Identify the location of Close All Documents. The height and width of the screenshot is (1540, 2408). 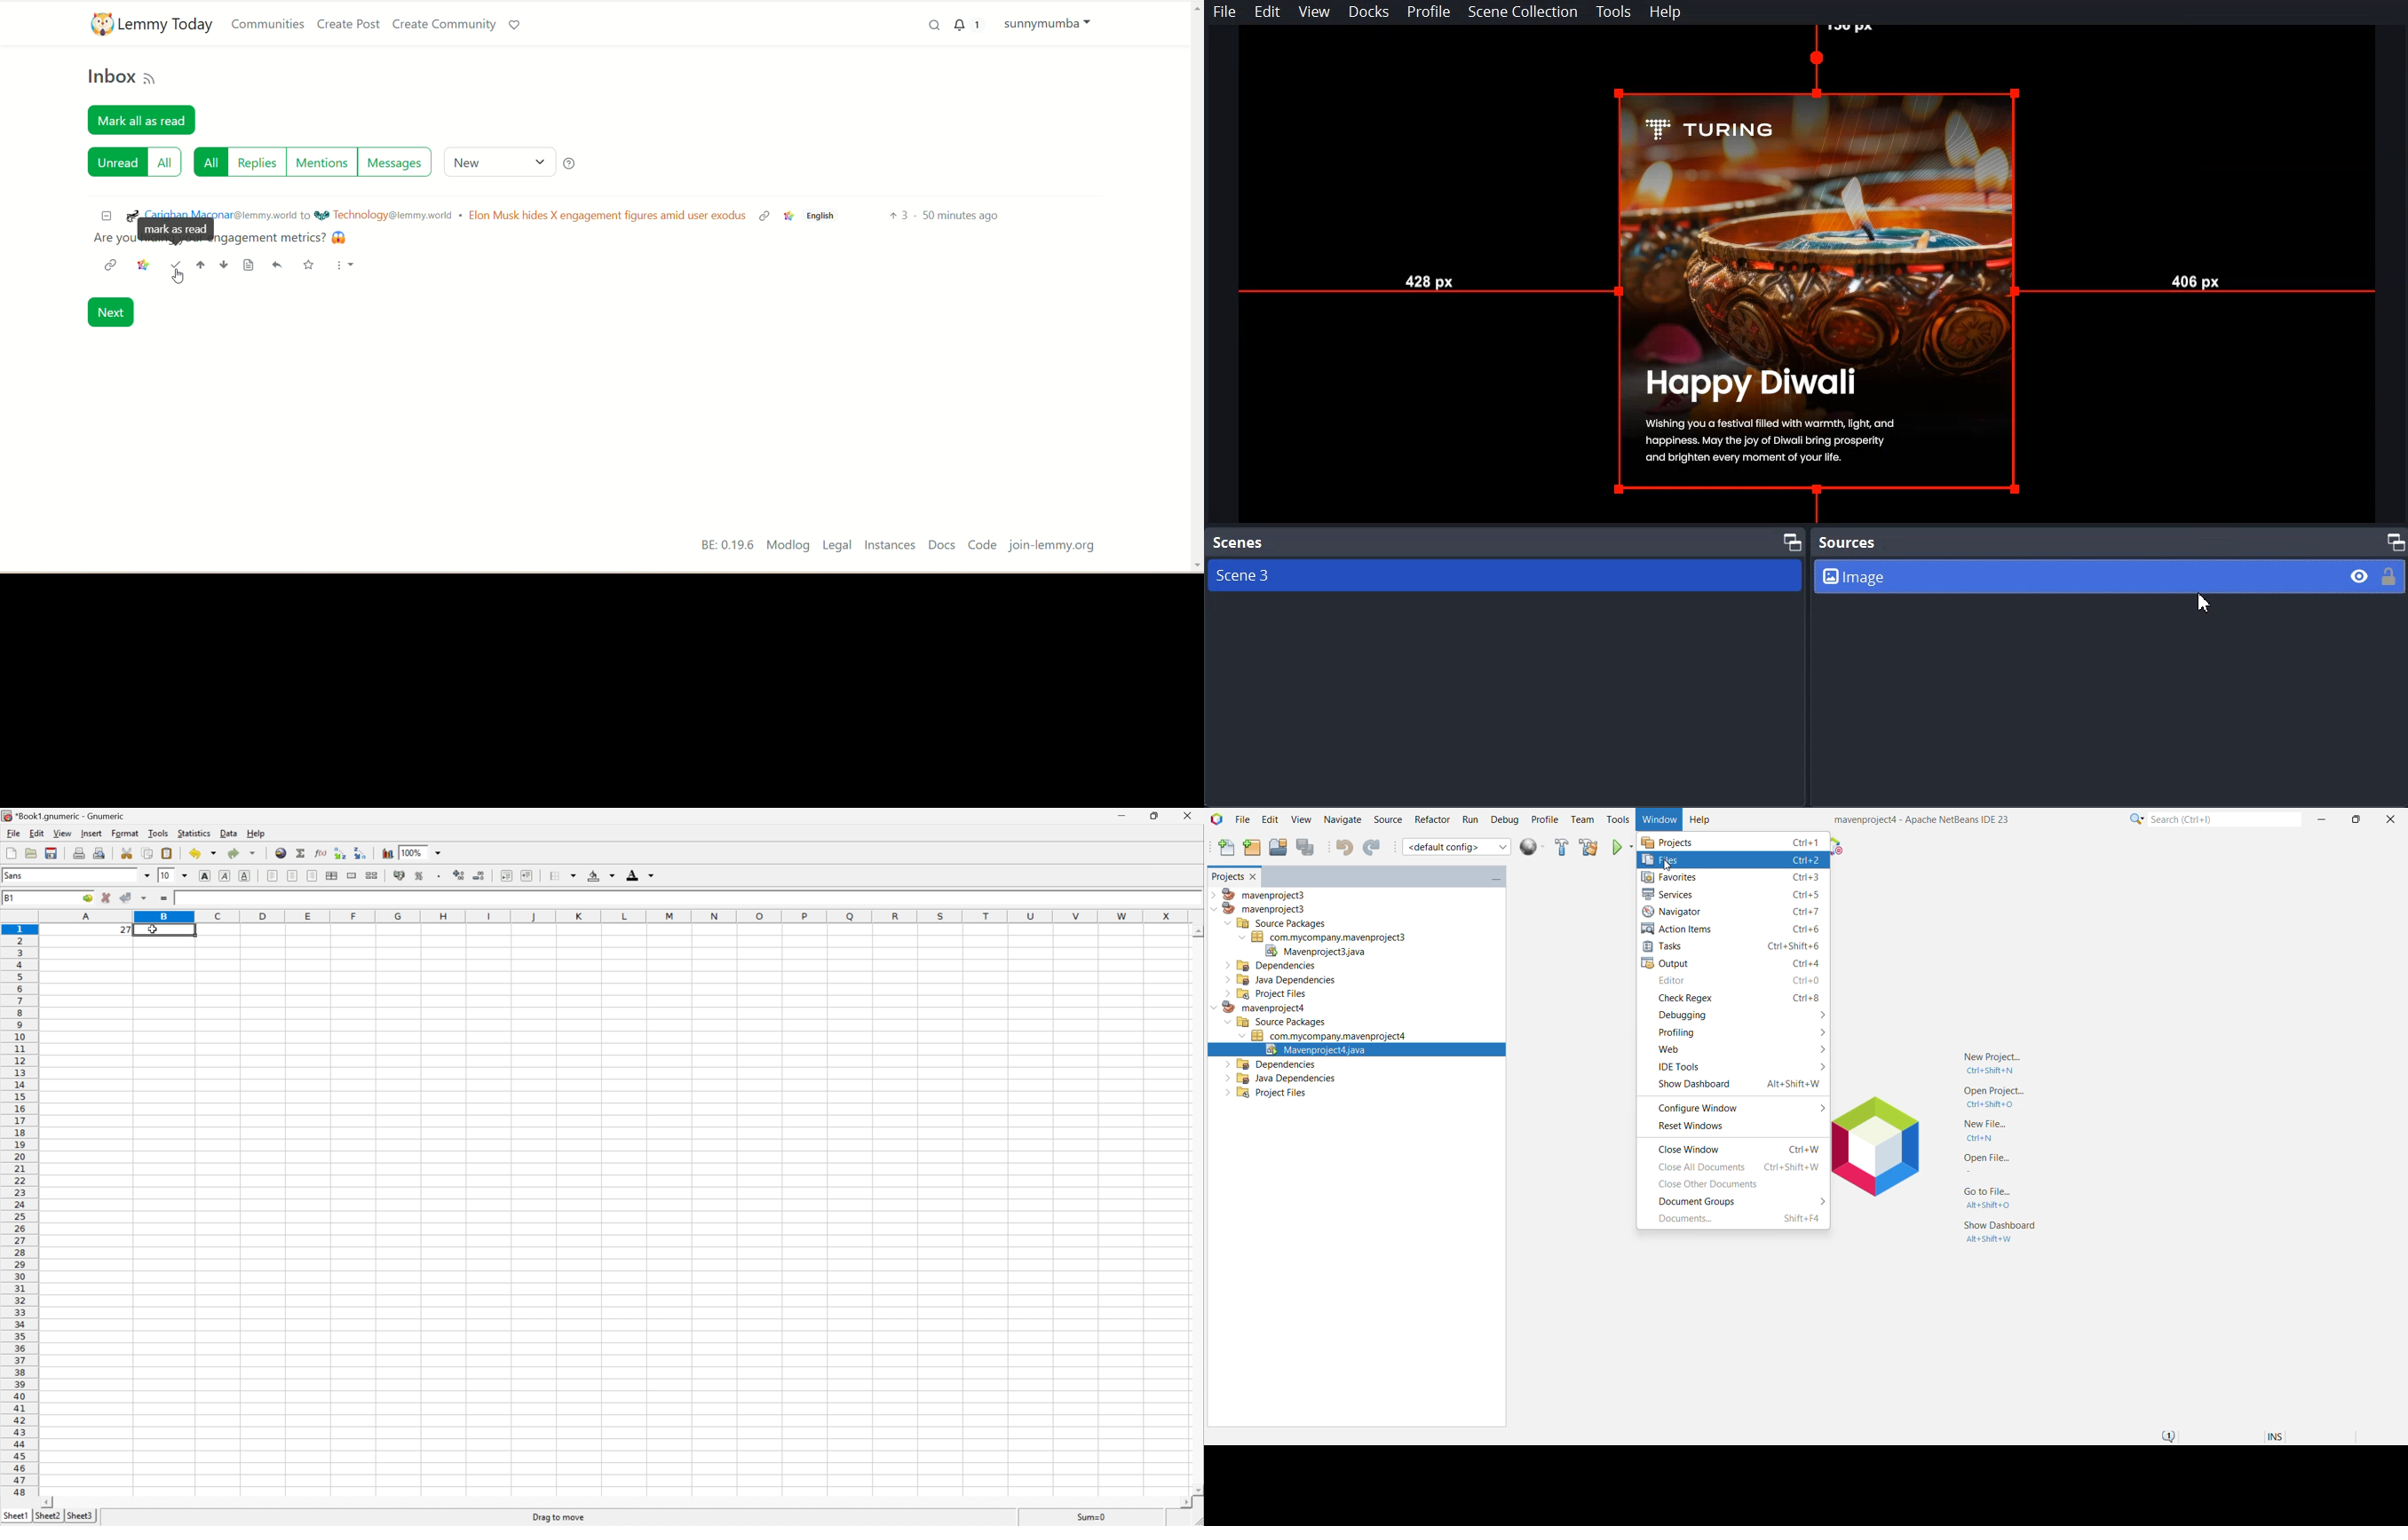
(1738, 1168).